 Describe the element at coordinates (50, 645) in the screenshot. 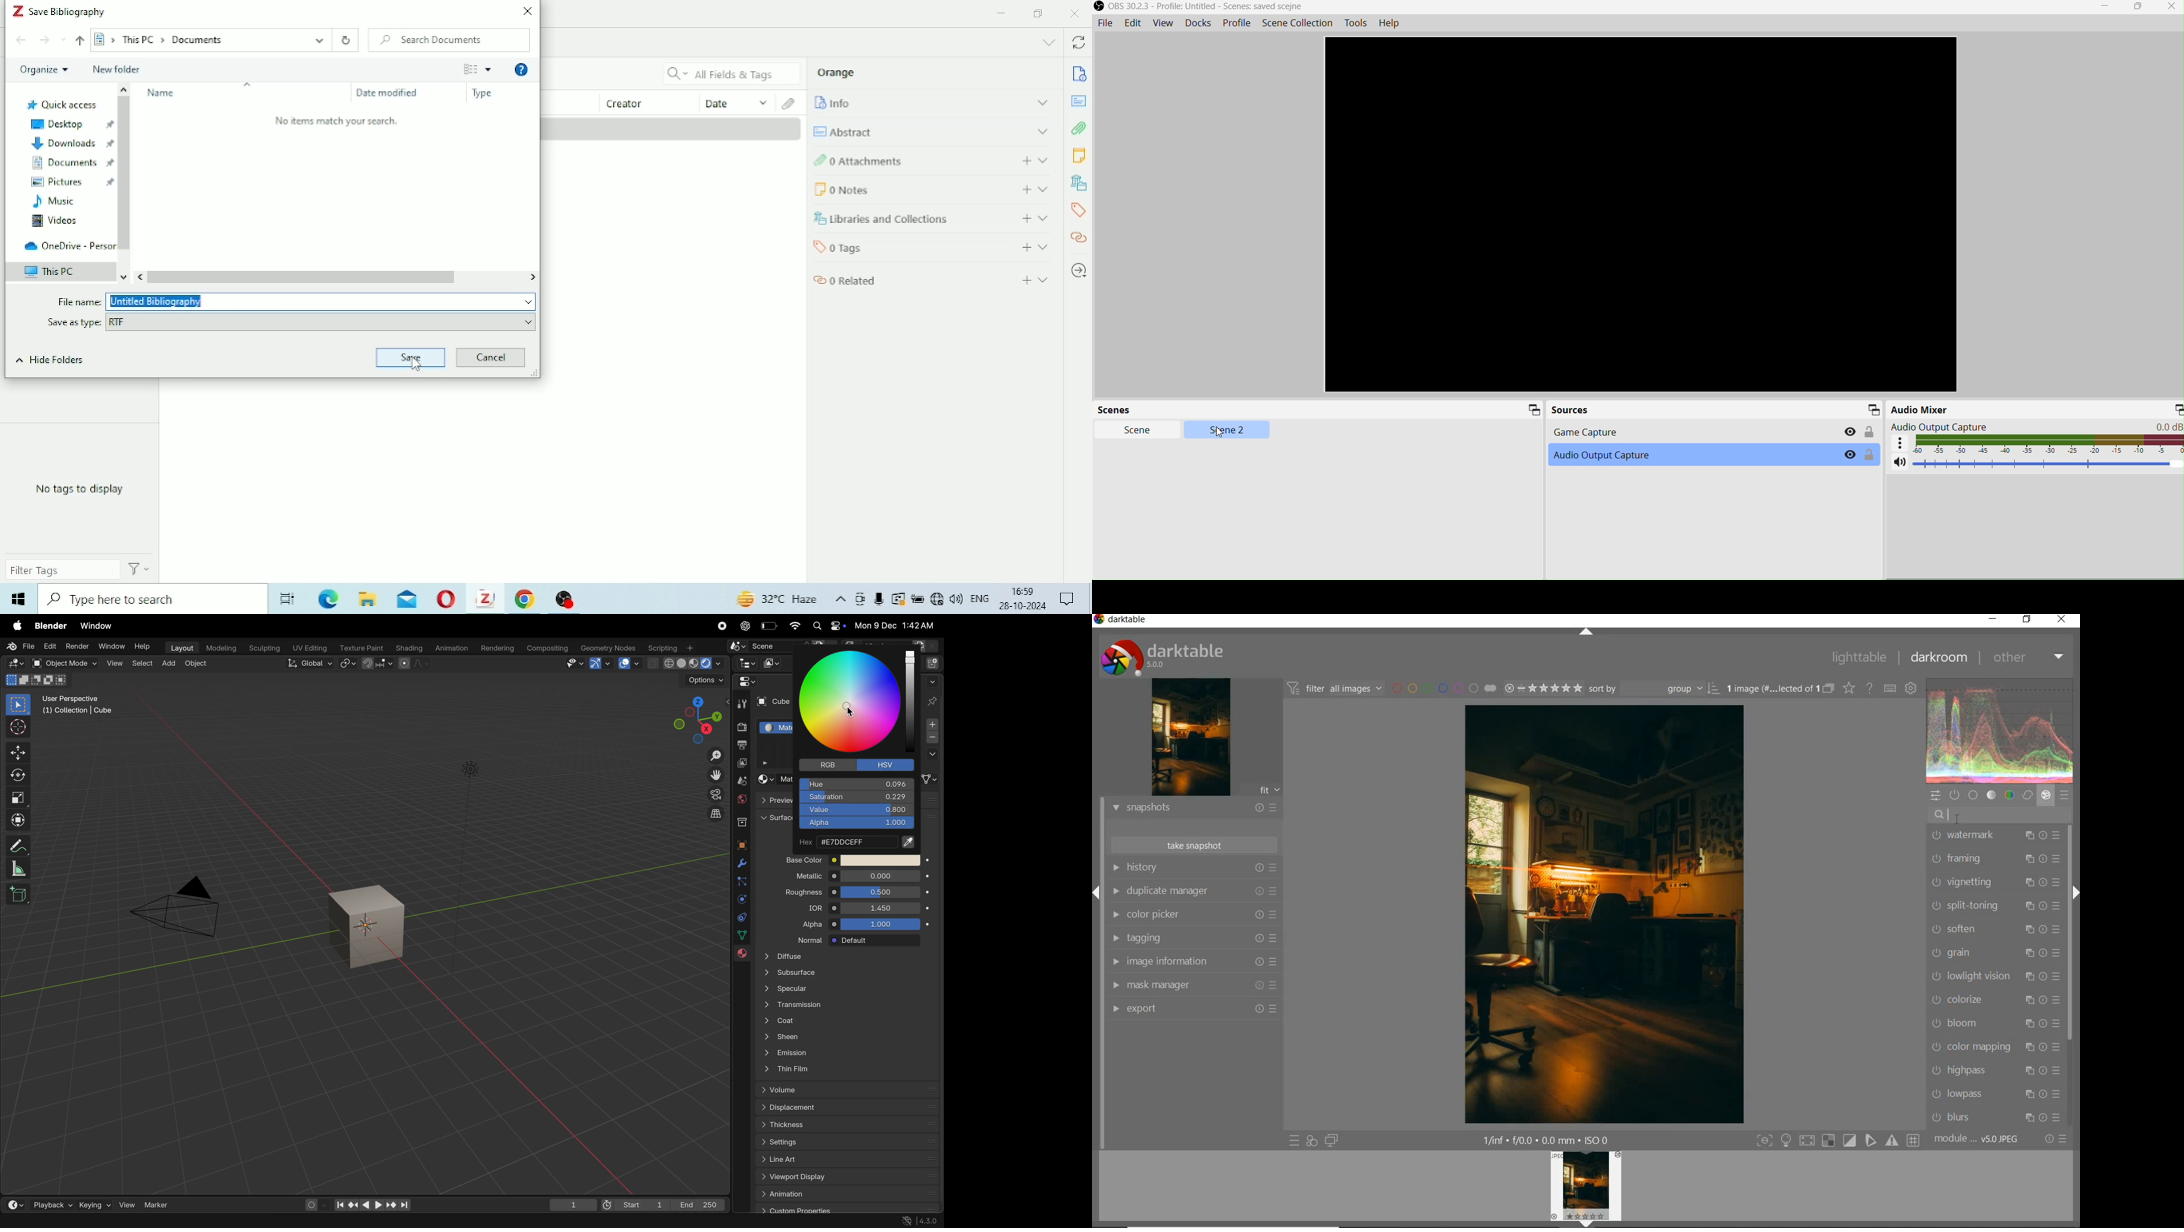

I see `Edit` at that location.